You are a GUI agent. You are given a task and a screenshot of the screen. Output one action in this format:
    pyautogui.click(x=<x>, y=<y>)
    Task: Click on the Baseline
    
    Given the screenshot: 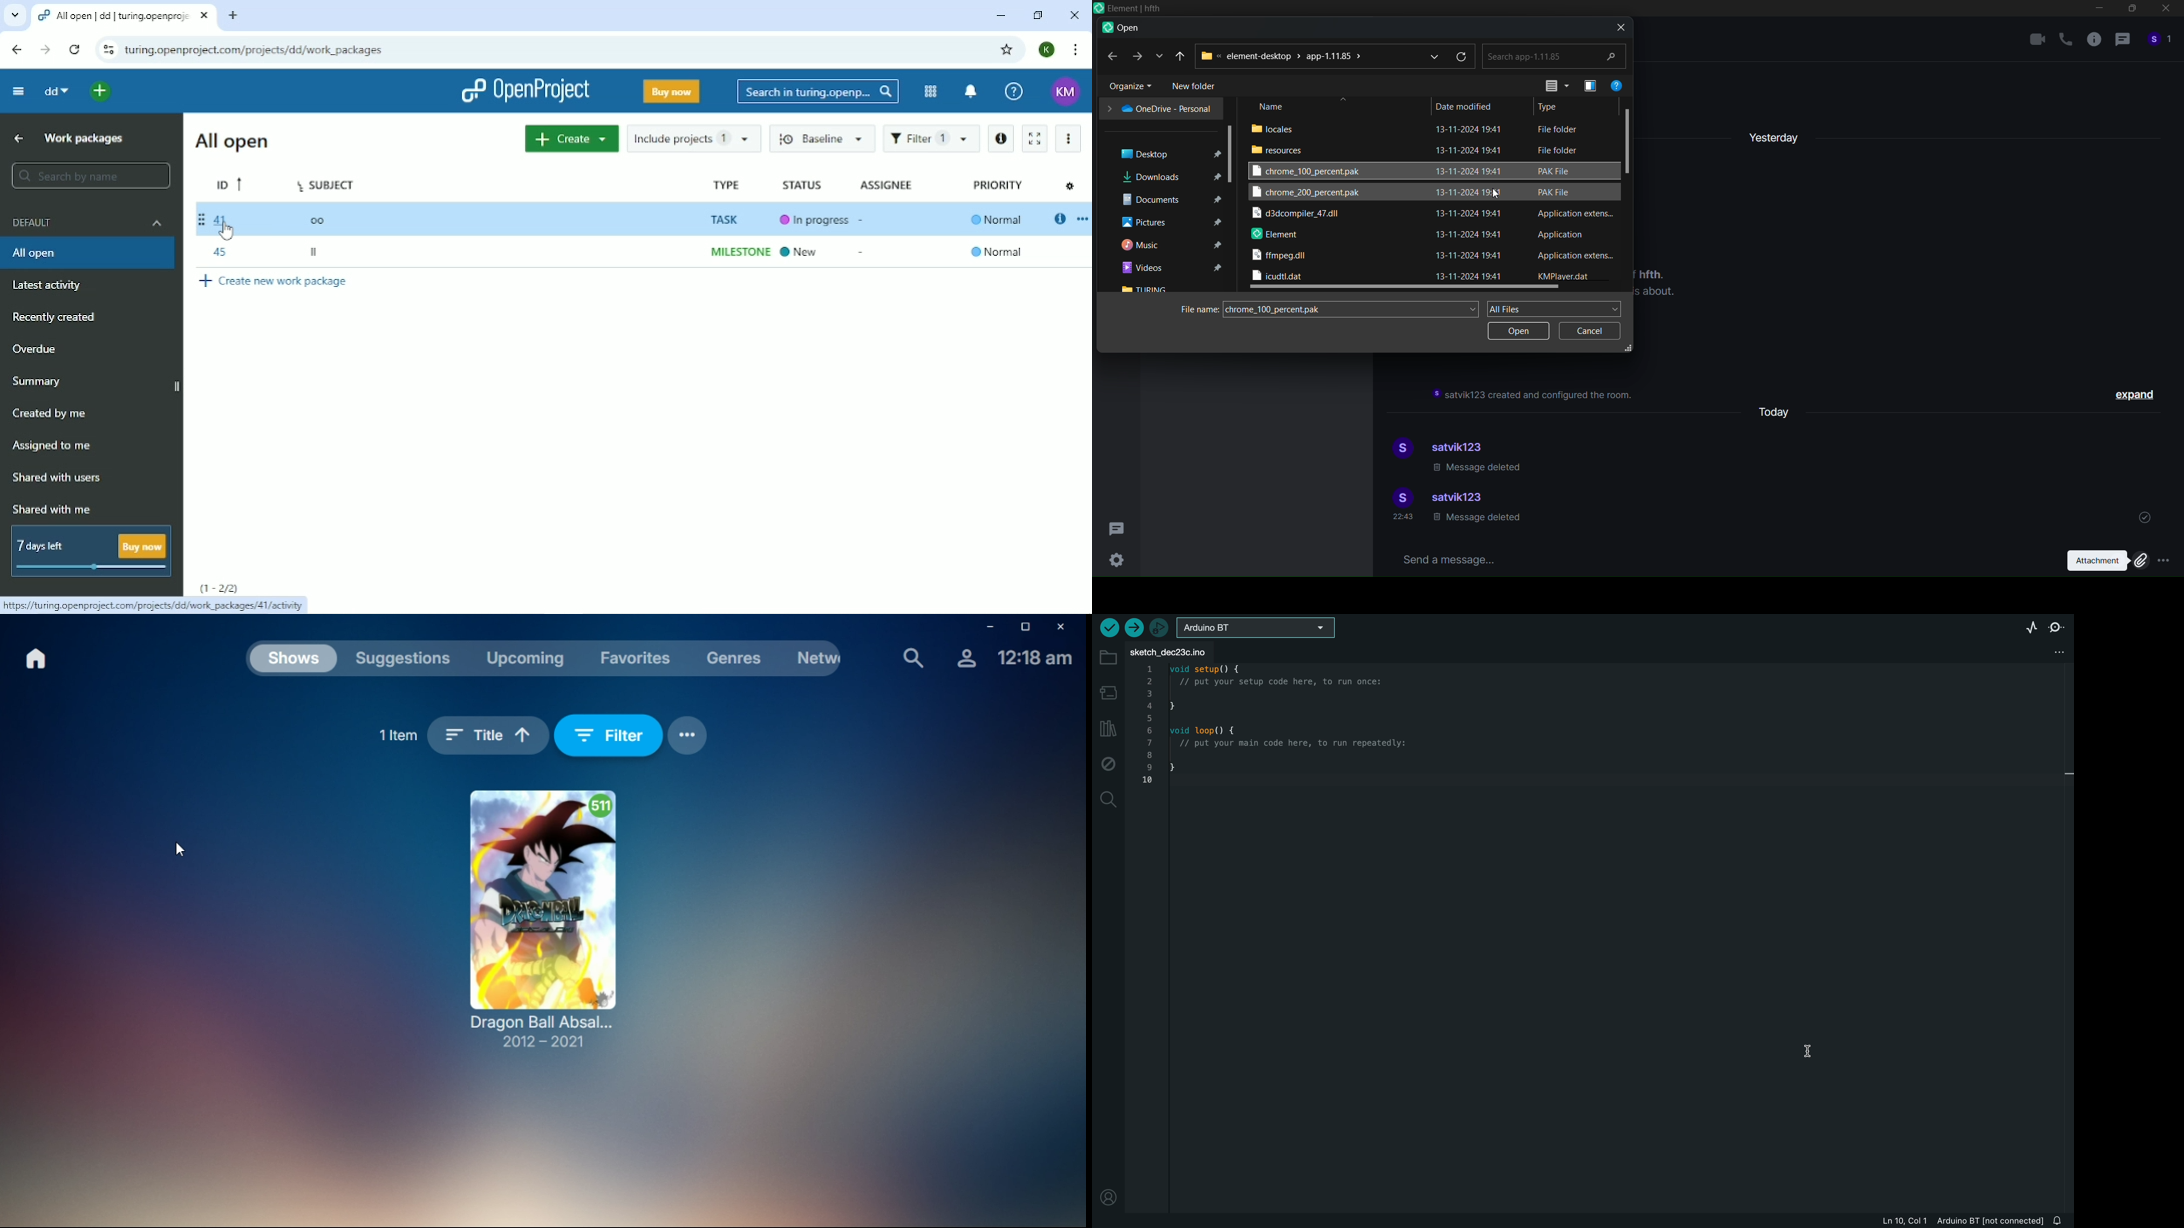 What is the action you would take?
    pyautogui.click(x=821, y=138)
    